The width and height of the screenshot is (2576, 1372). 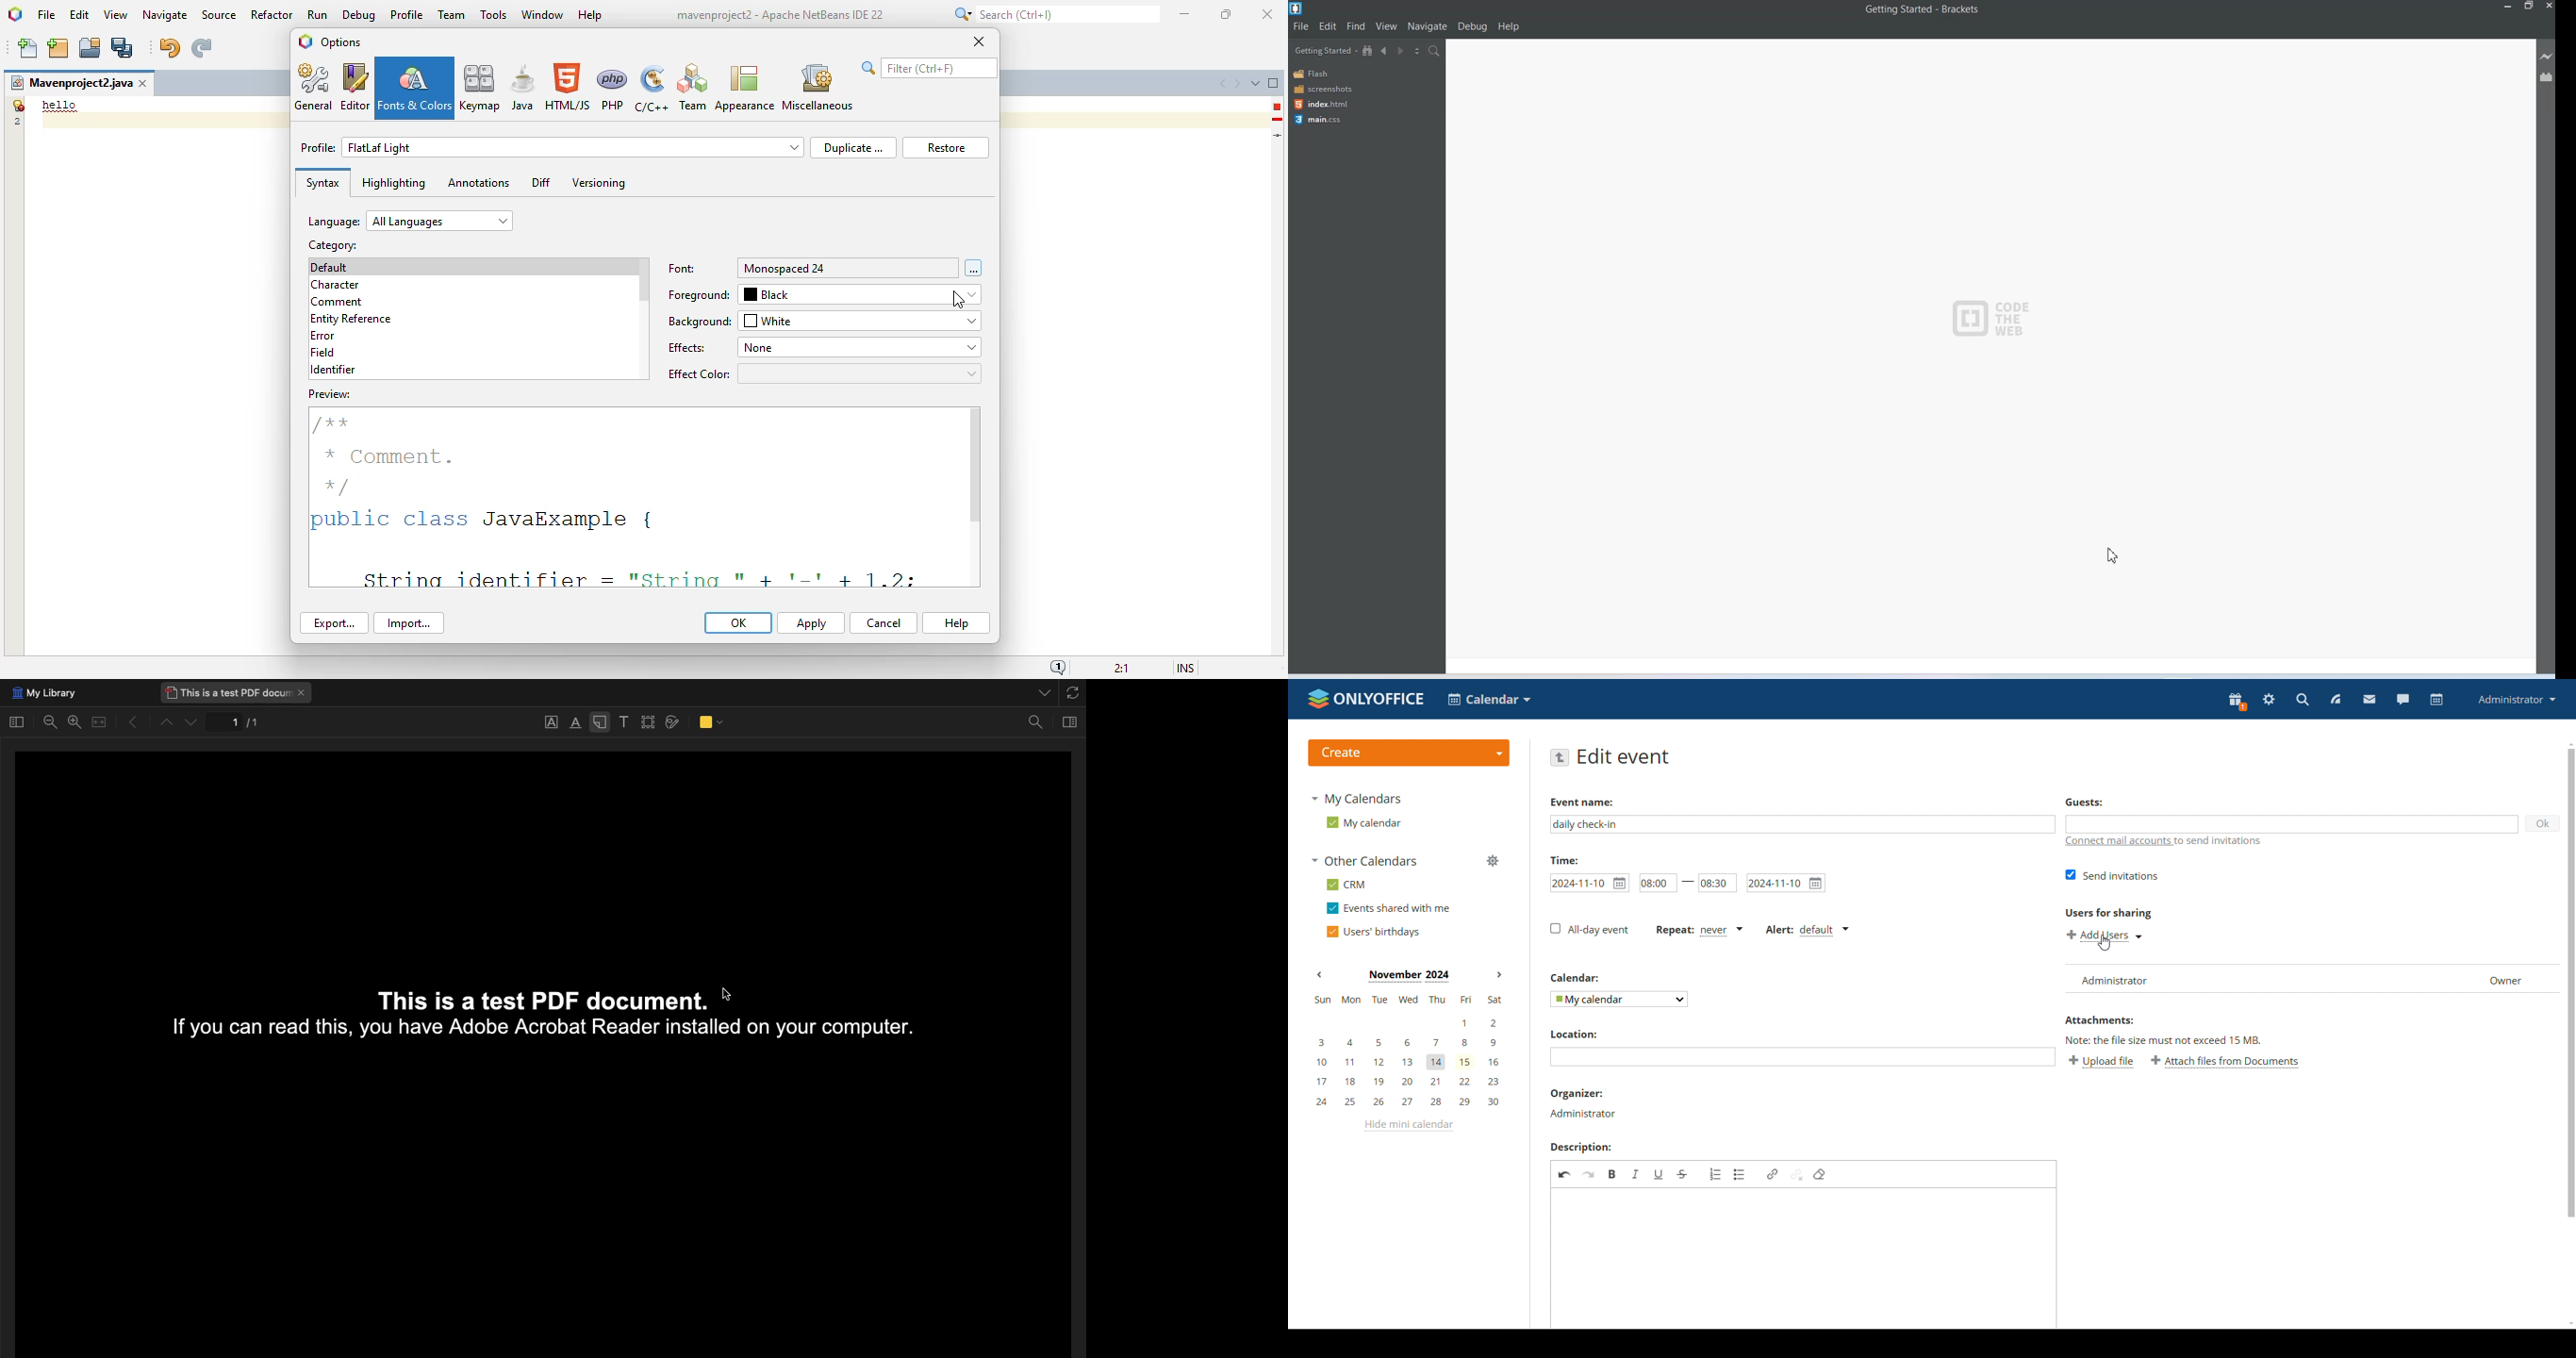 What do you see at coordinates (1386, 26) in the screenshot?
I see `View` at bounding box center [1386, 26].